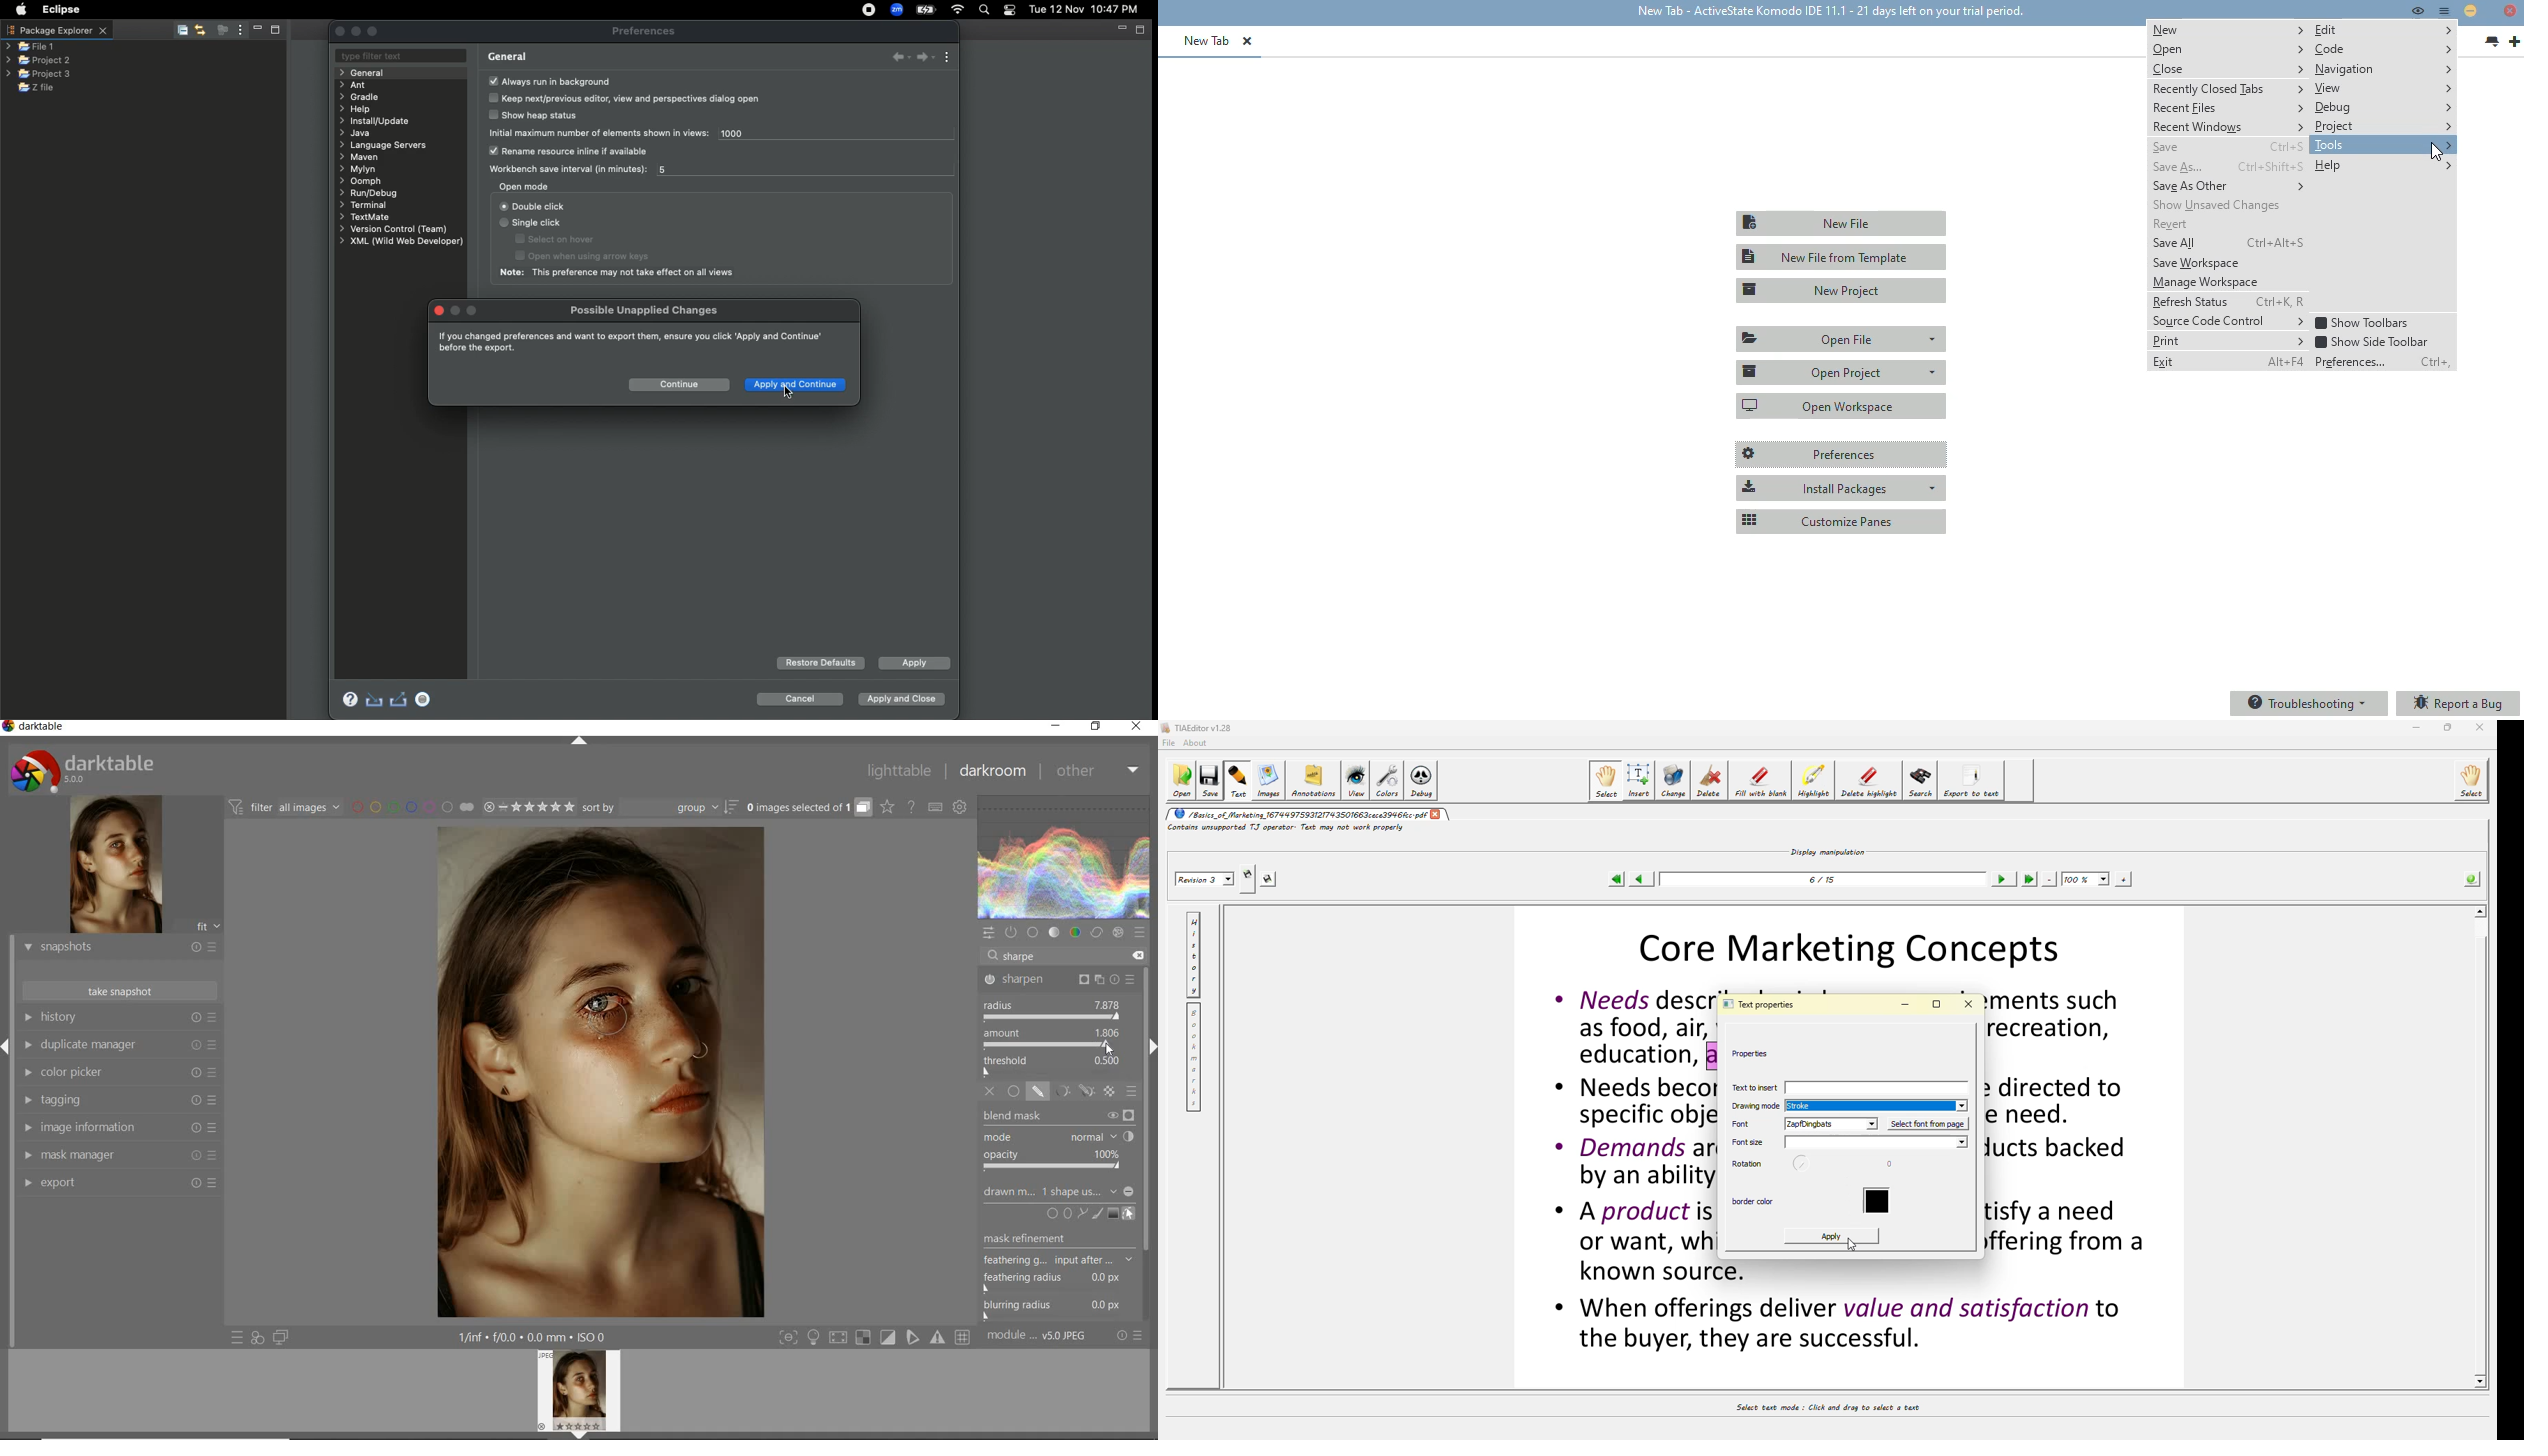  What do you see at coordinates (201, 29) in the screenshot?
I see `Link with editor` at bounding box center [201, 29].